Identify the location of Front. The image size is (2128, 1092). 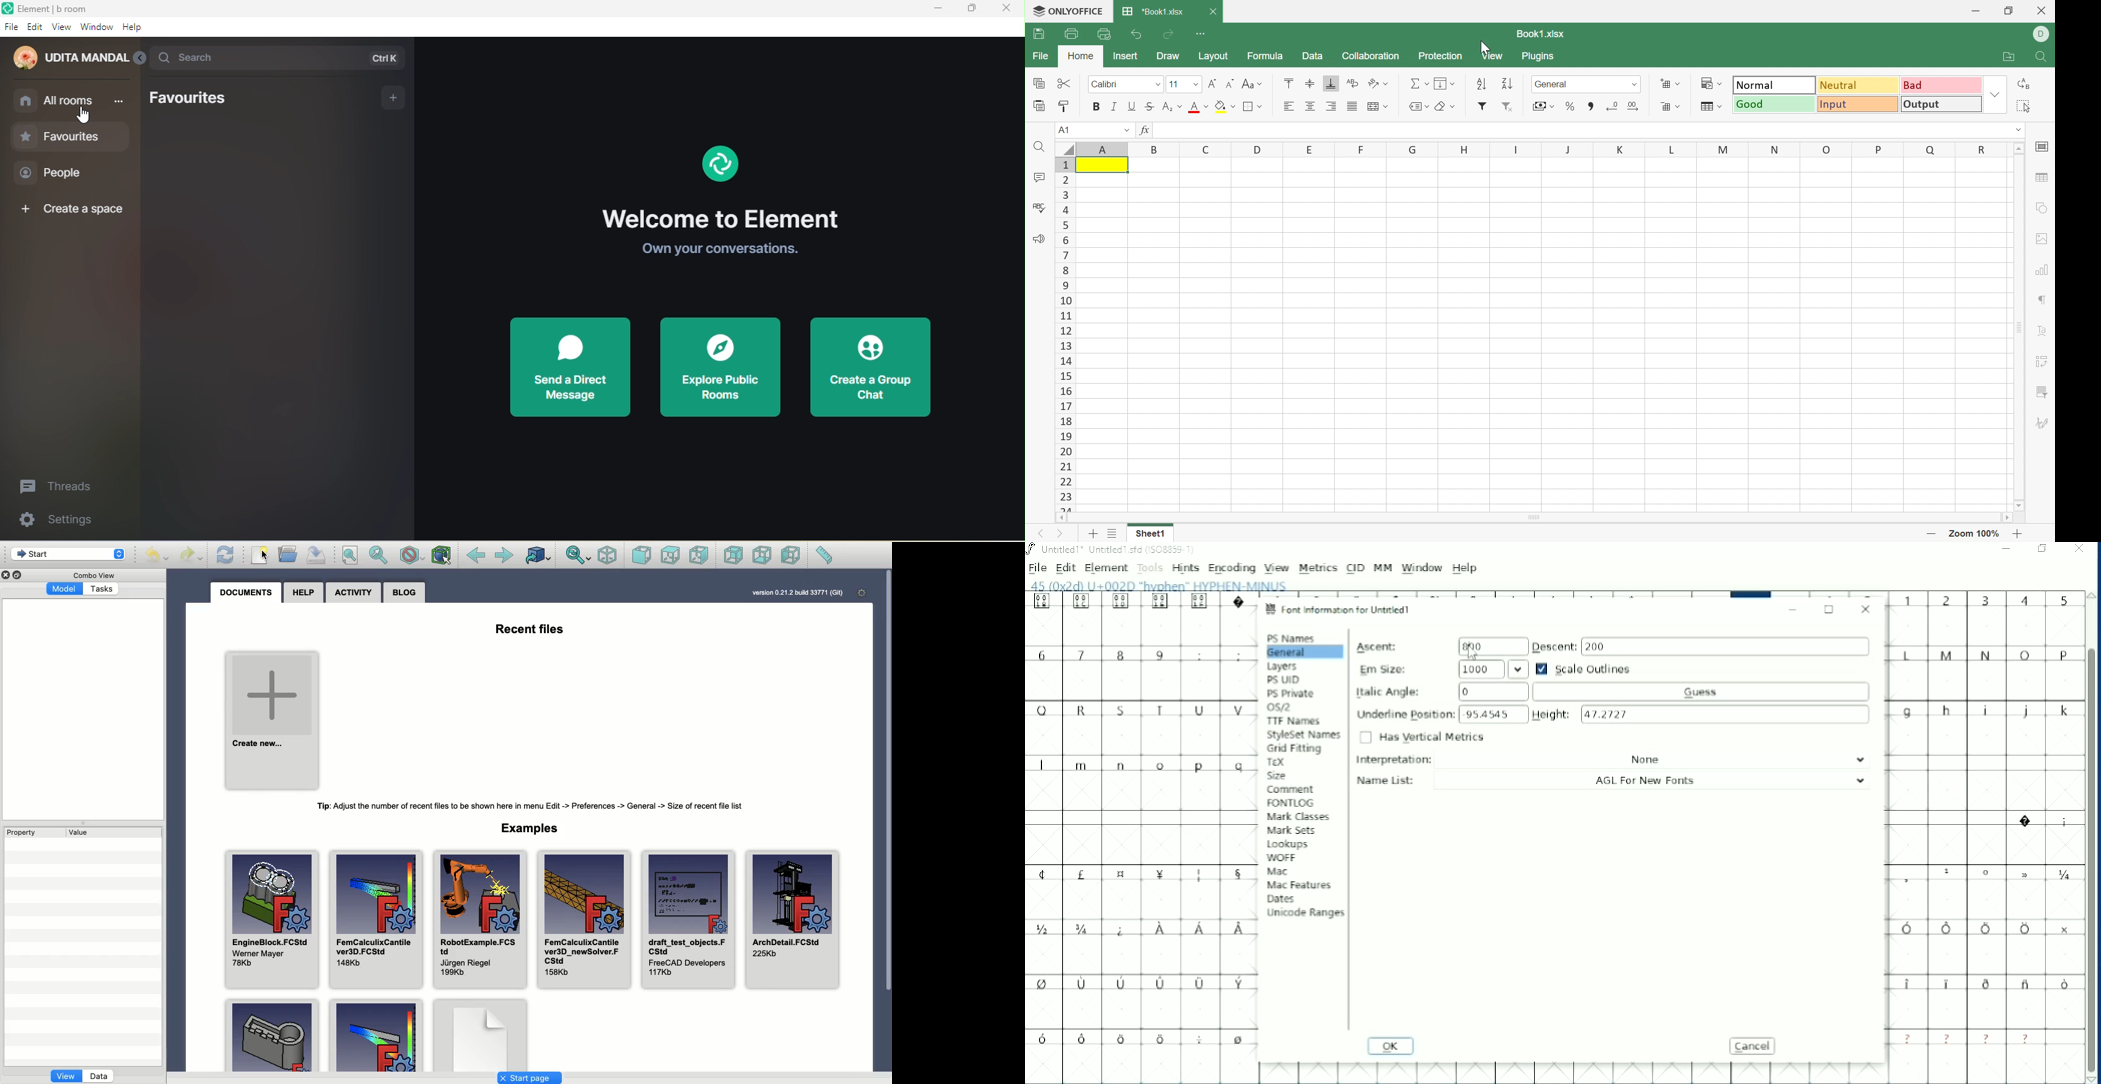
(642, 555).